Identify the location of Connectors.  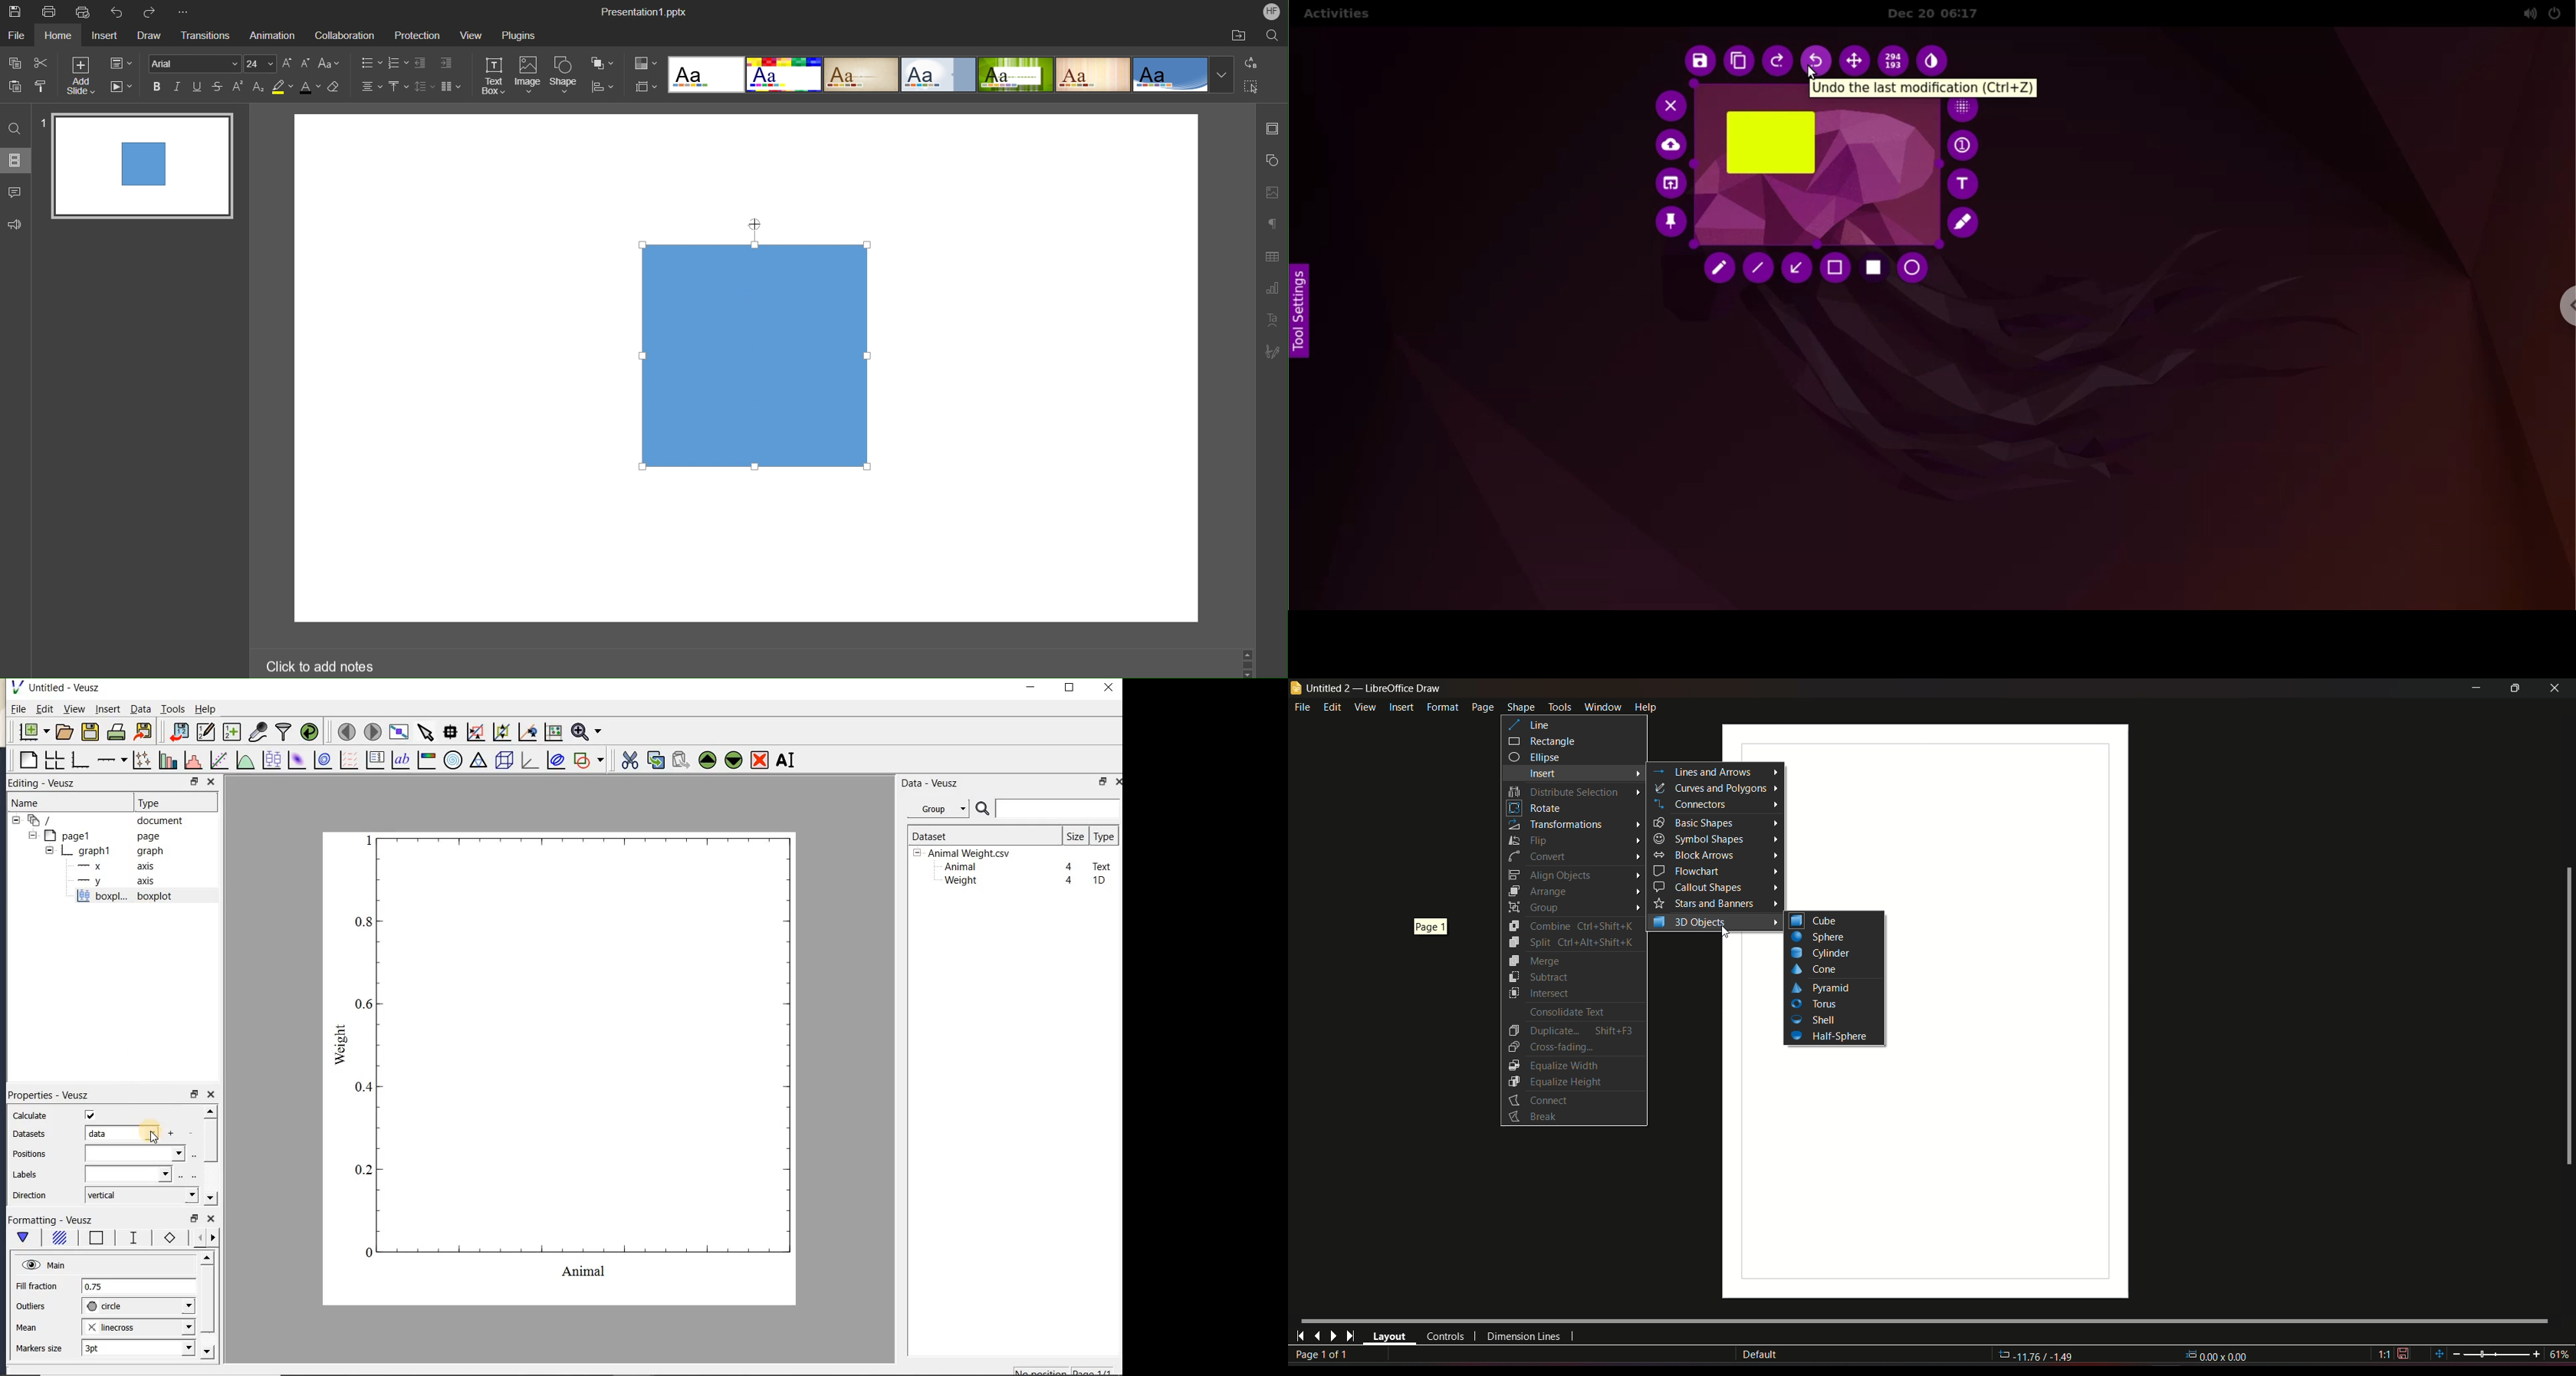
(1688, 805).